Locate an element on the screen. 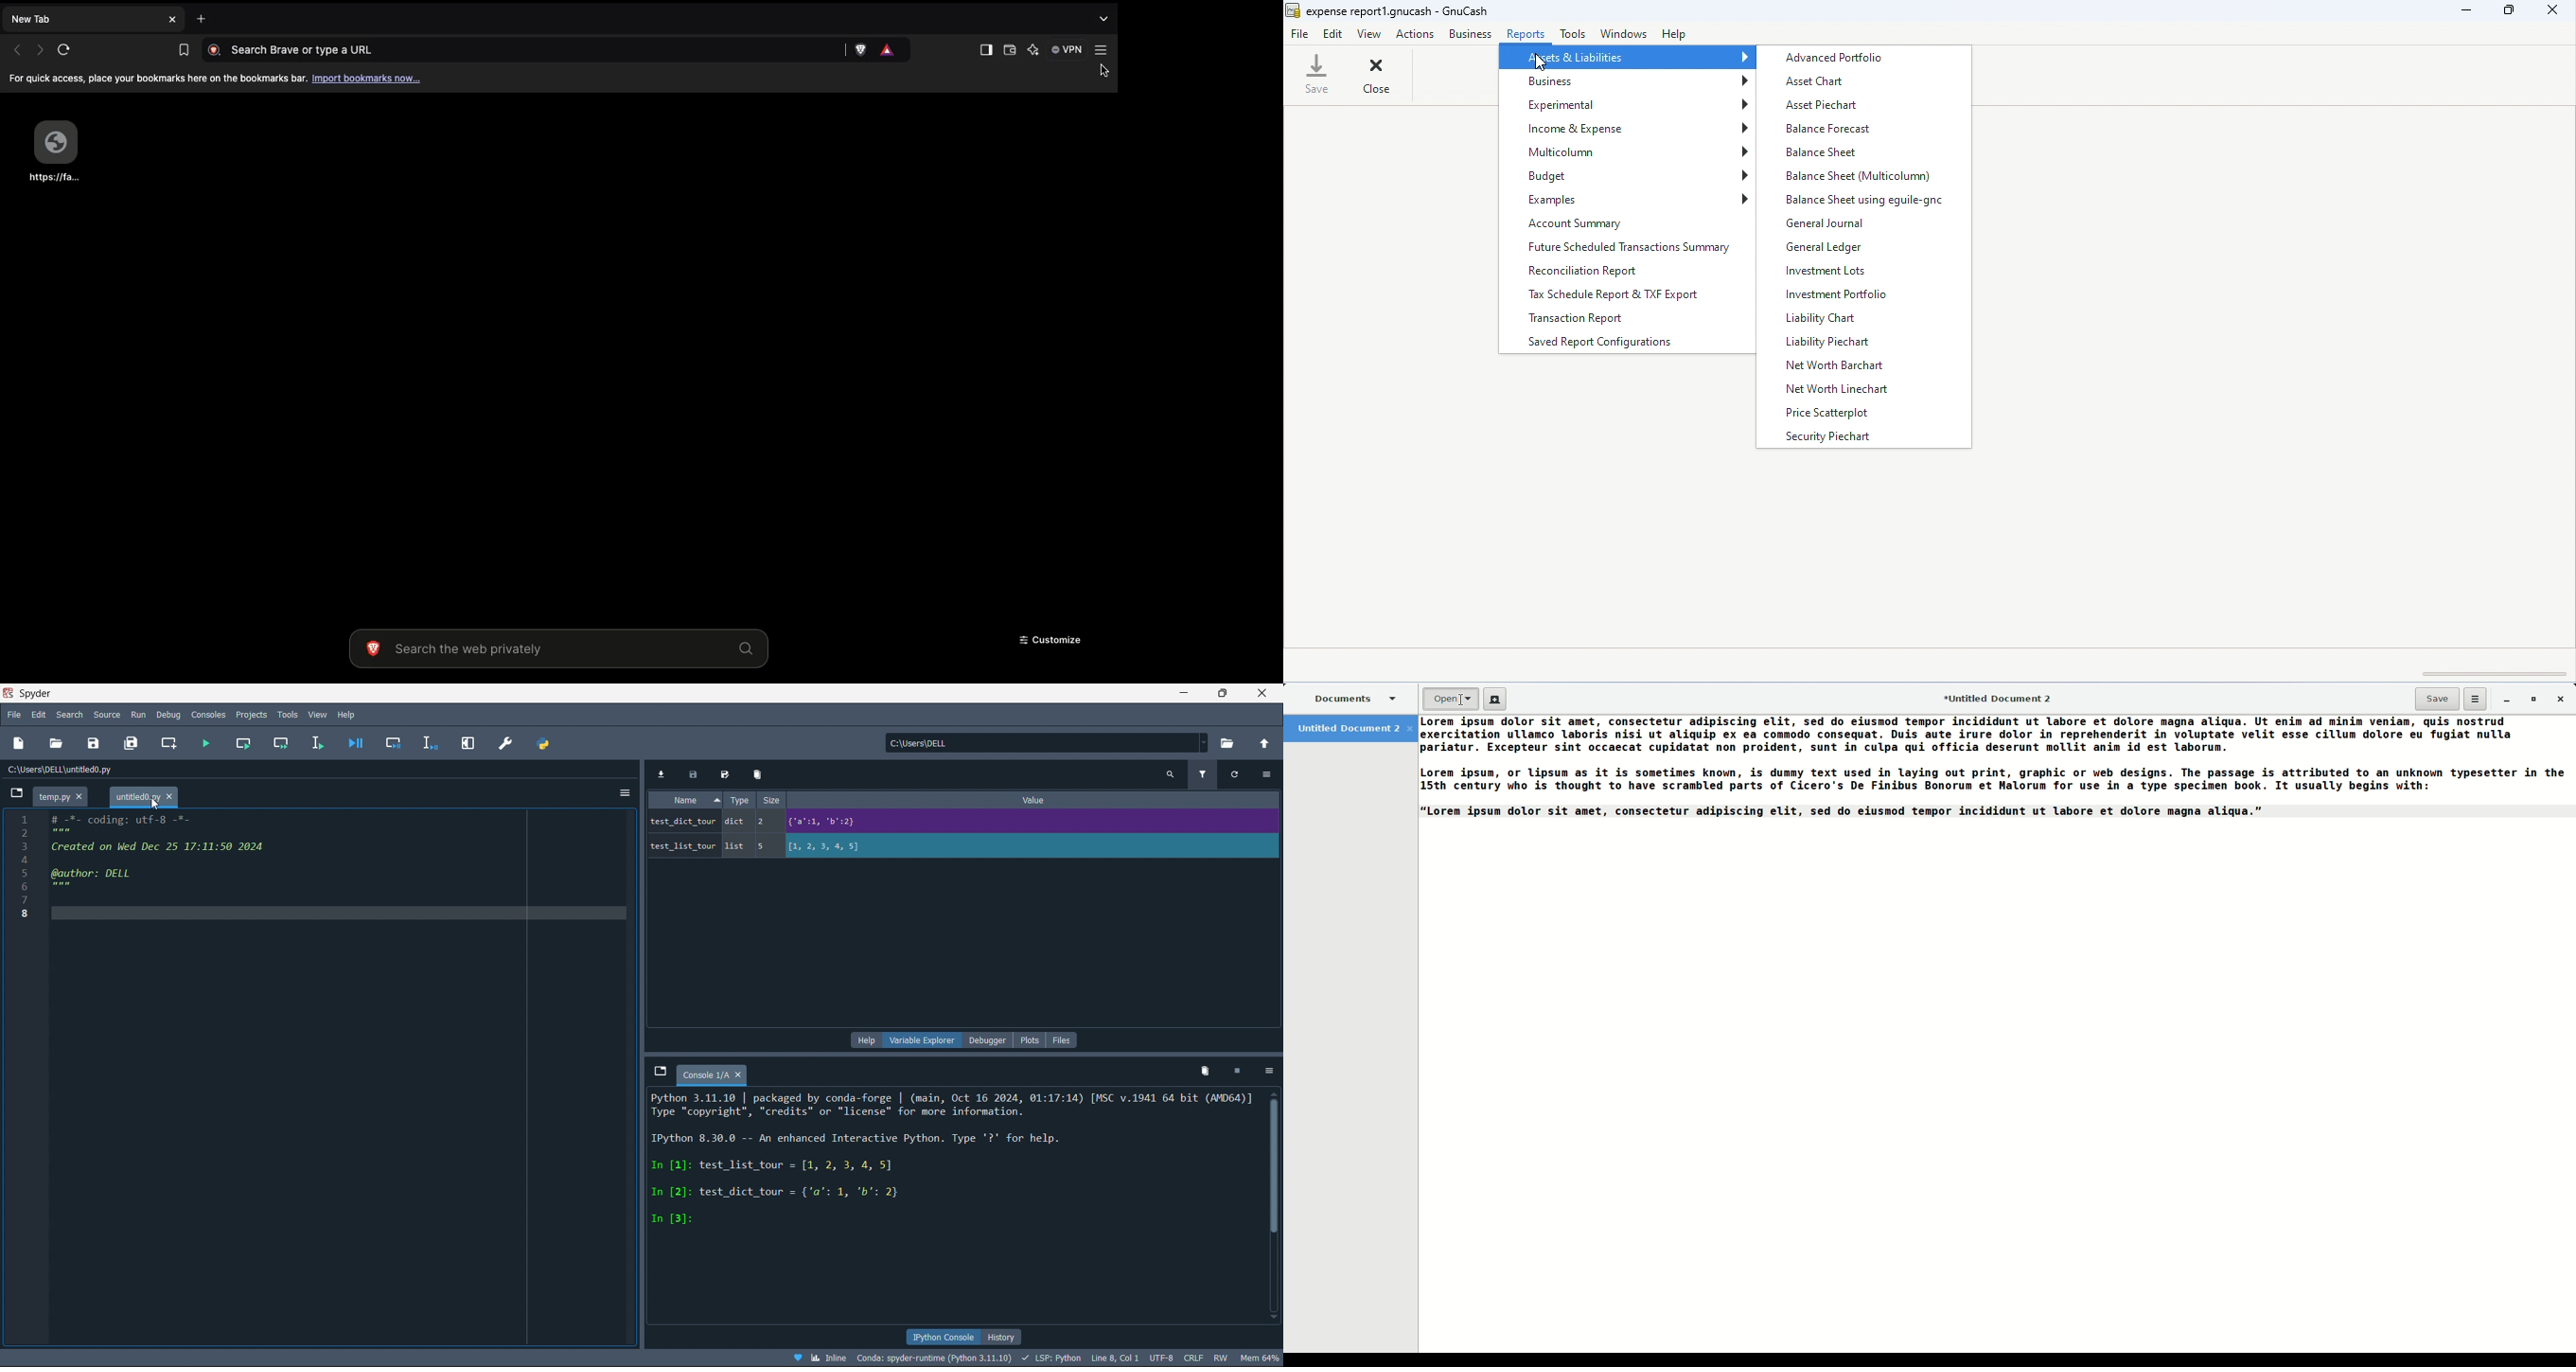 Image resolution: width=2576 pixels, height=1372 pixels. Text is located at coordinates (1996, 772).